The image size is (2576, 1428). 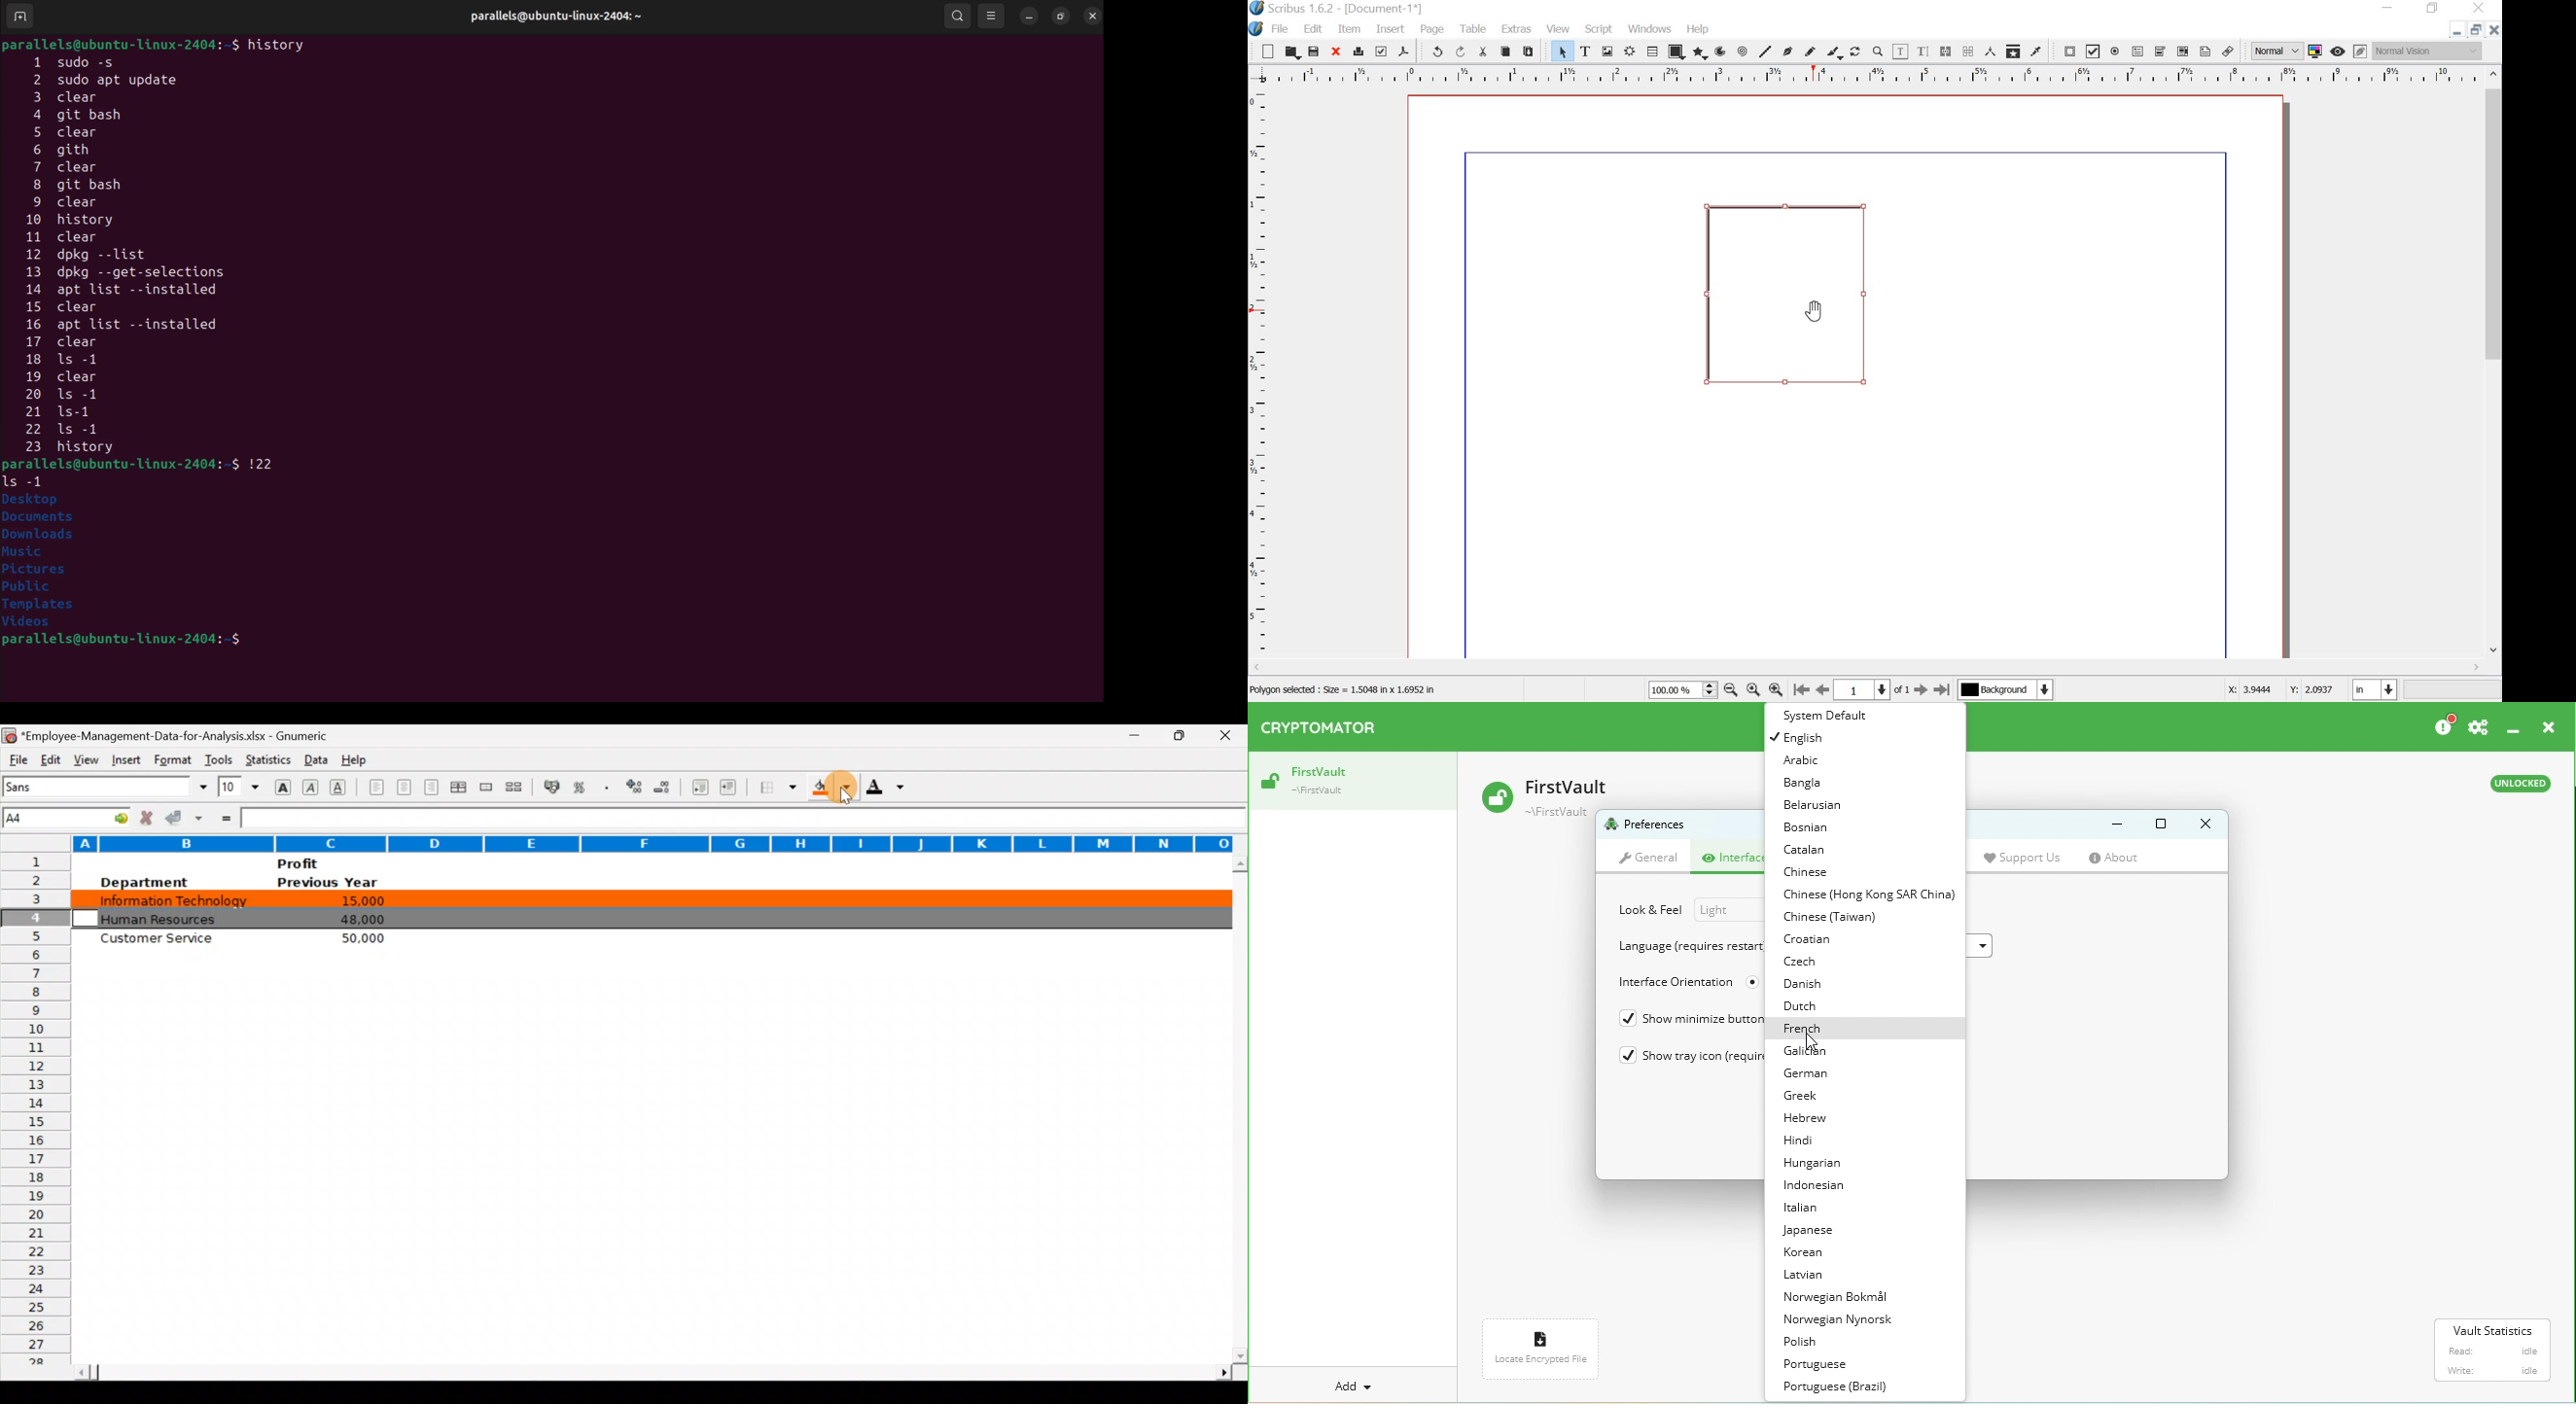 I want to click on Columns, so click(x=621, y=840).